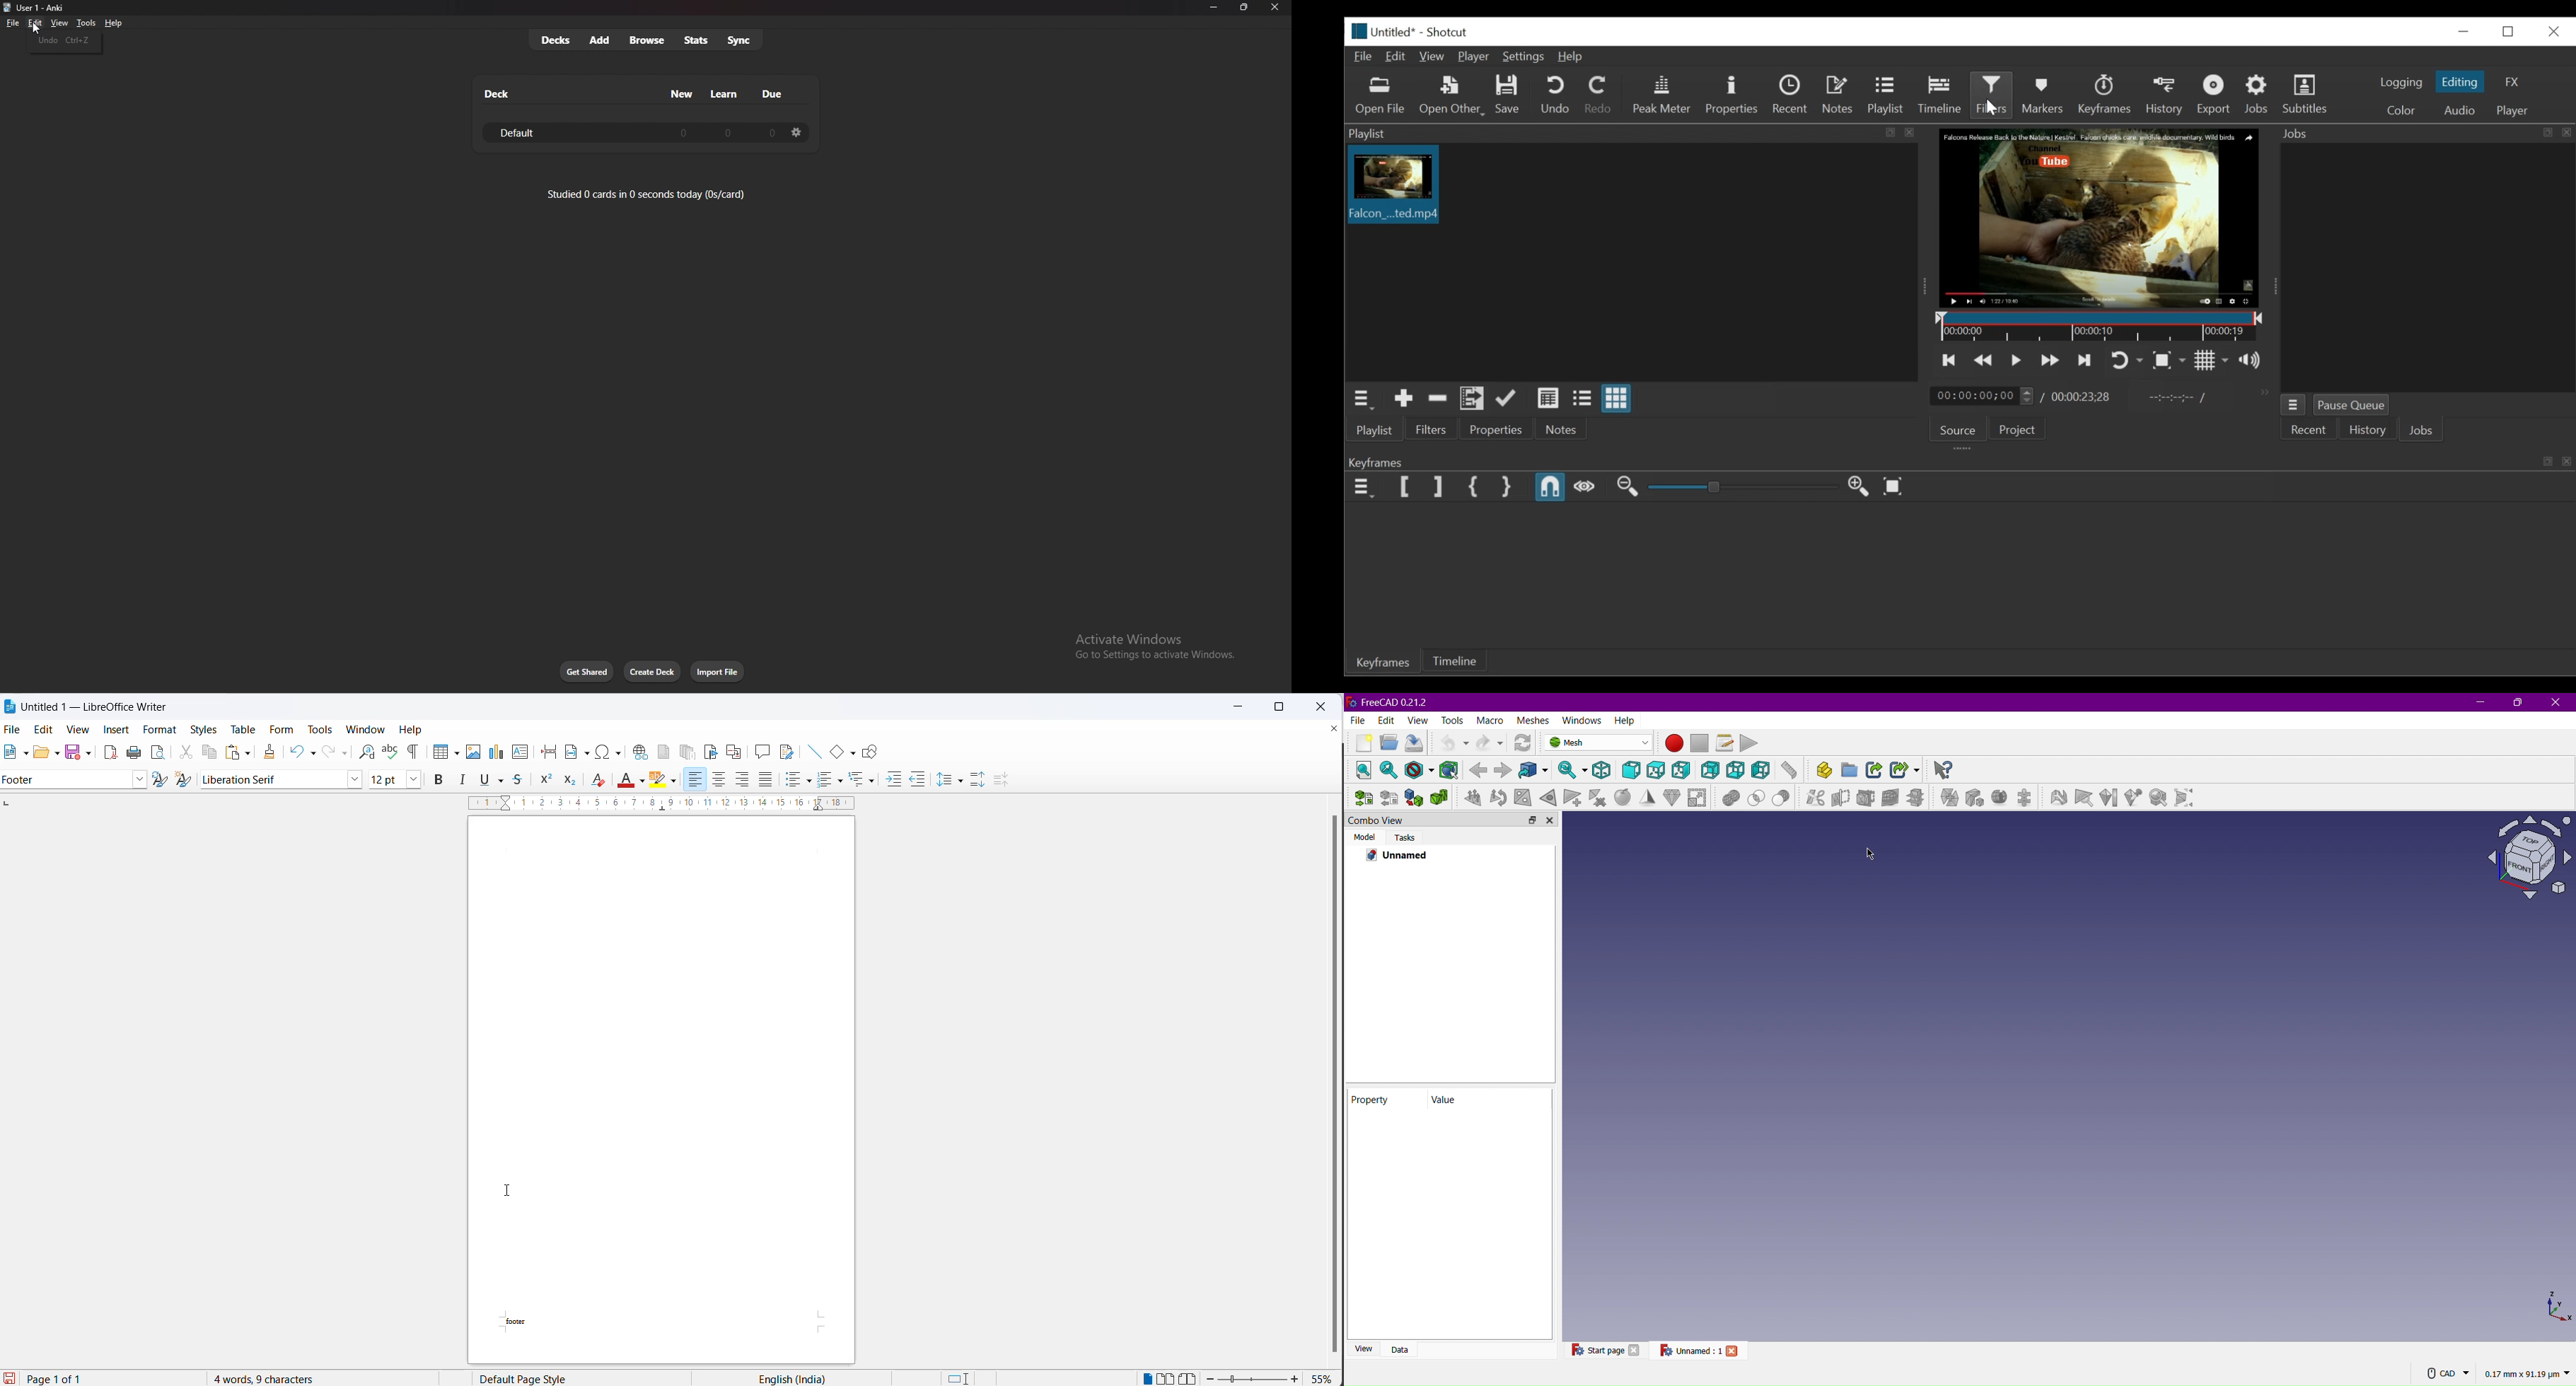  Describe the element at coordinates (2556, 703) in the screenshot. I see `Close` at that location.